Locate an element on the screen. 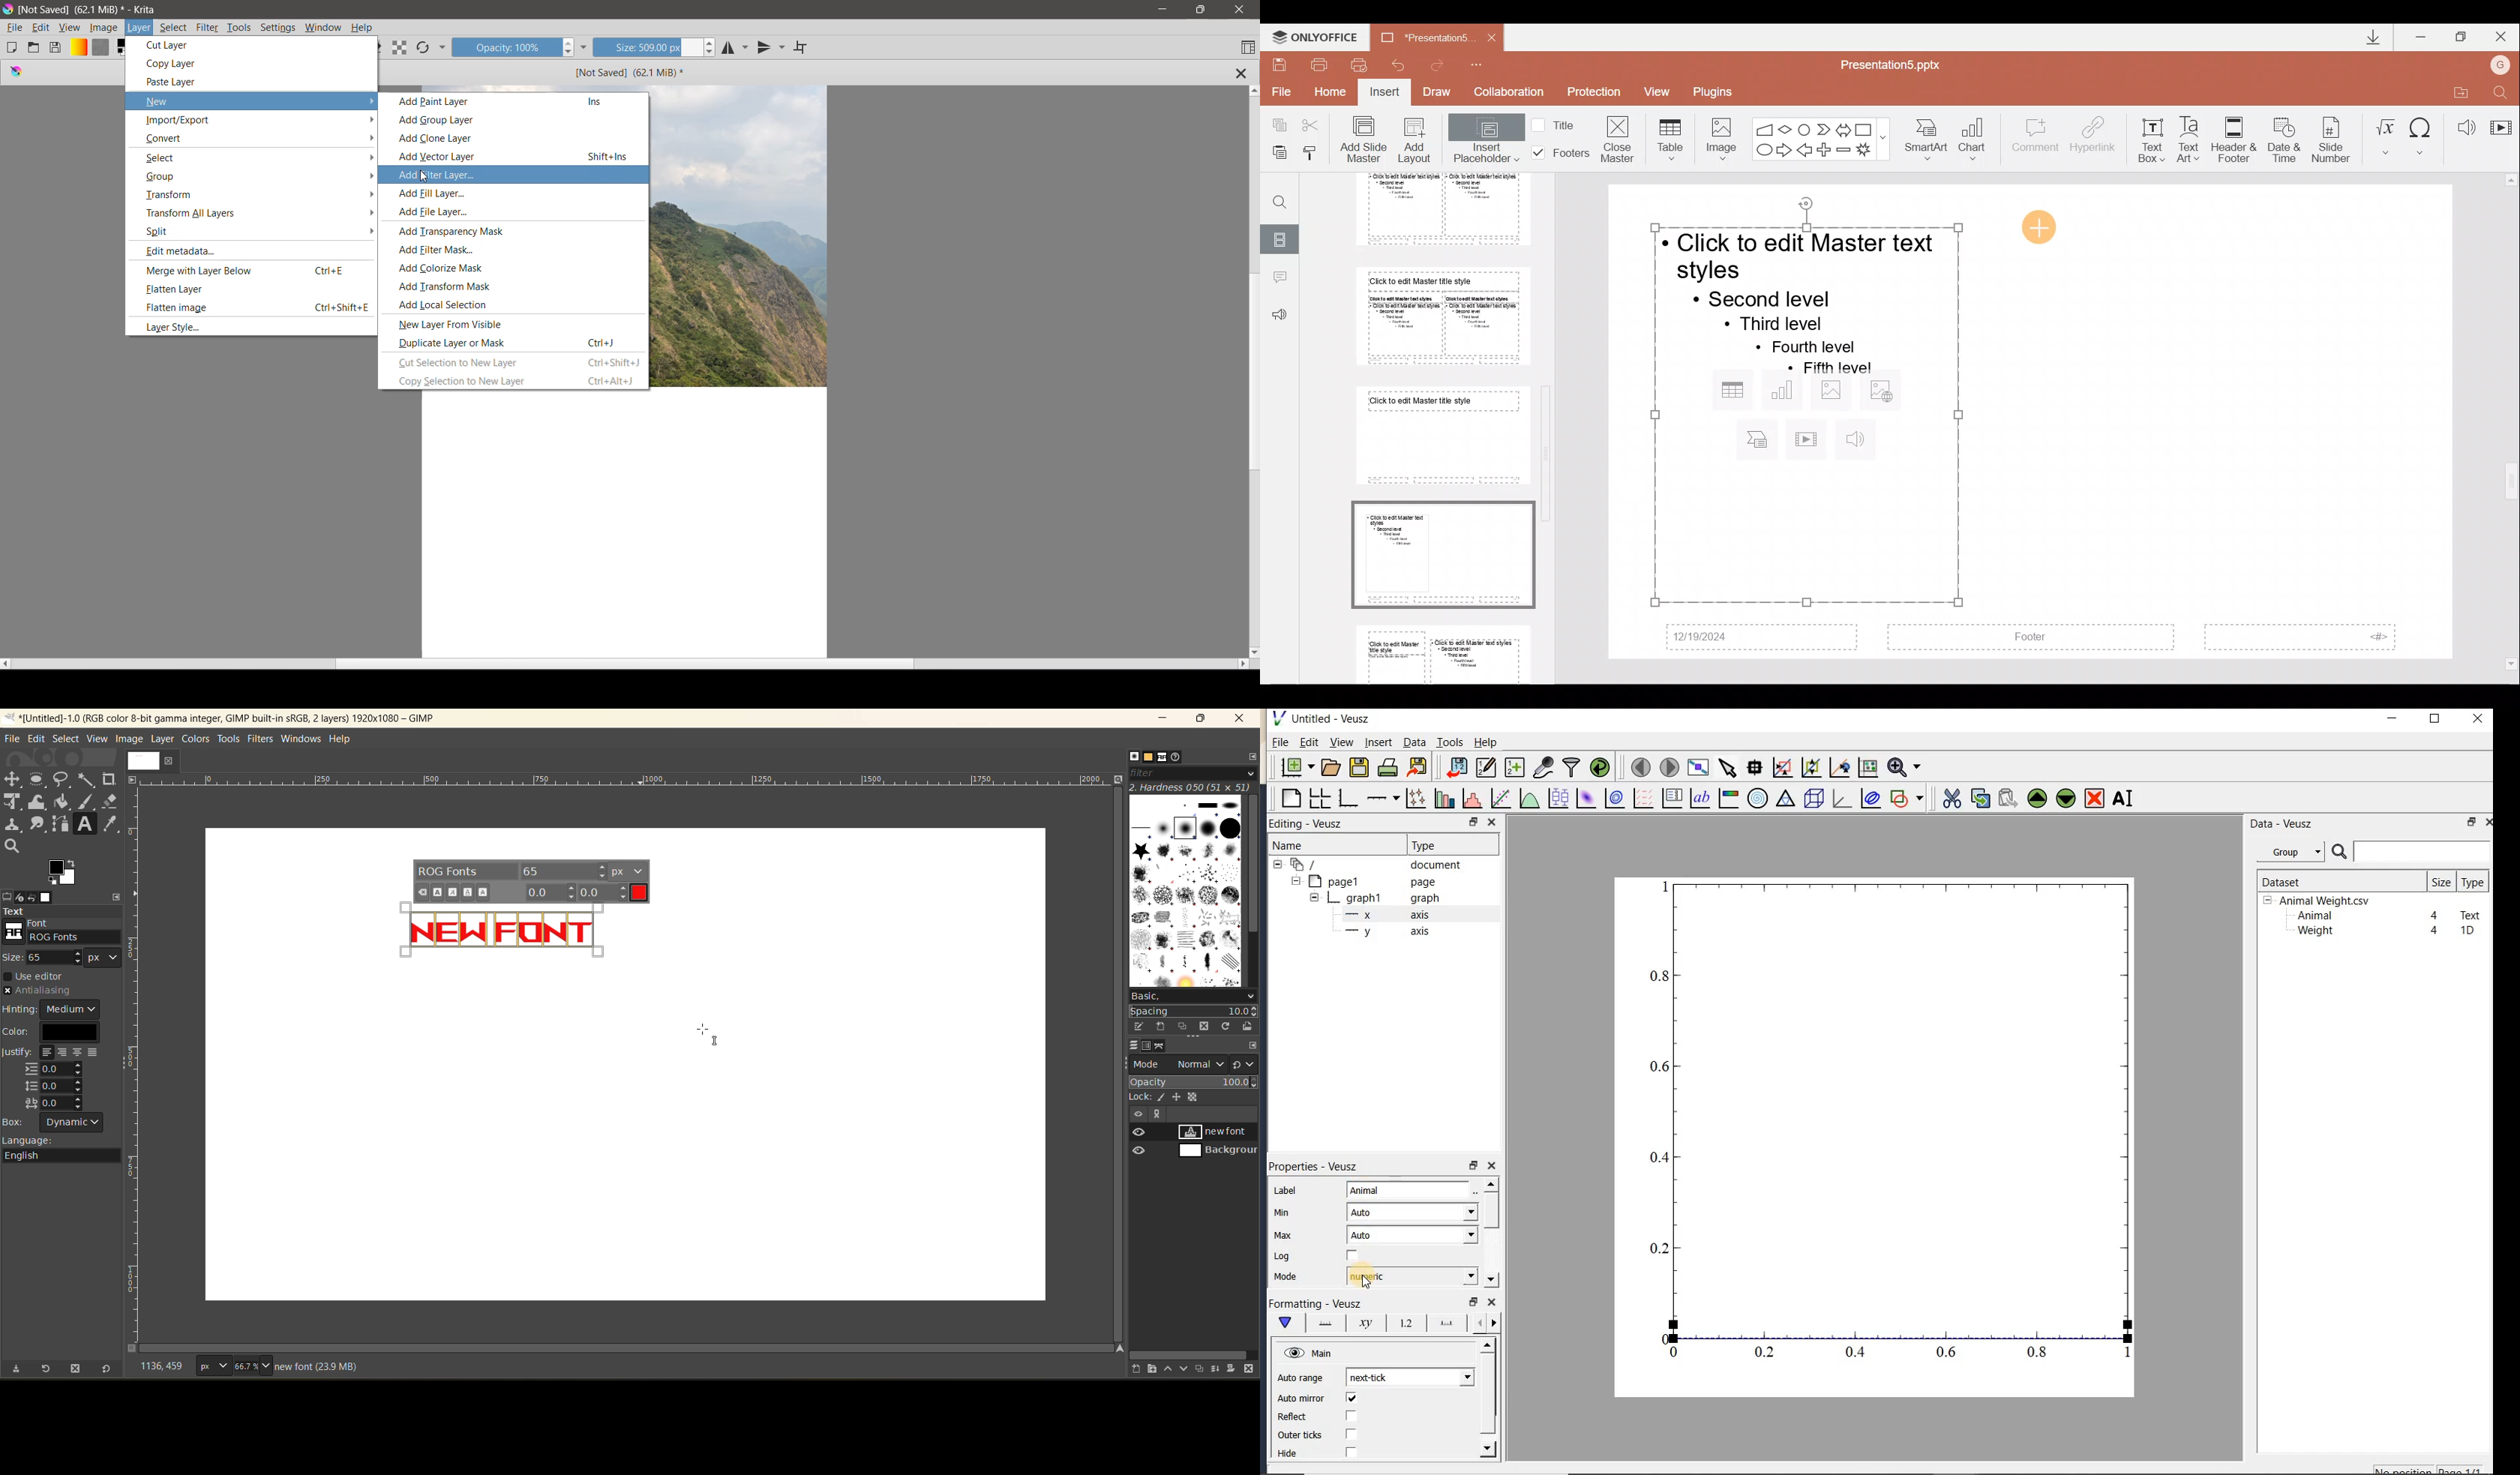 The height and width of the screenshot is (1484, 2520). active foreground/background color is located at coordinates (65, 874).